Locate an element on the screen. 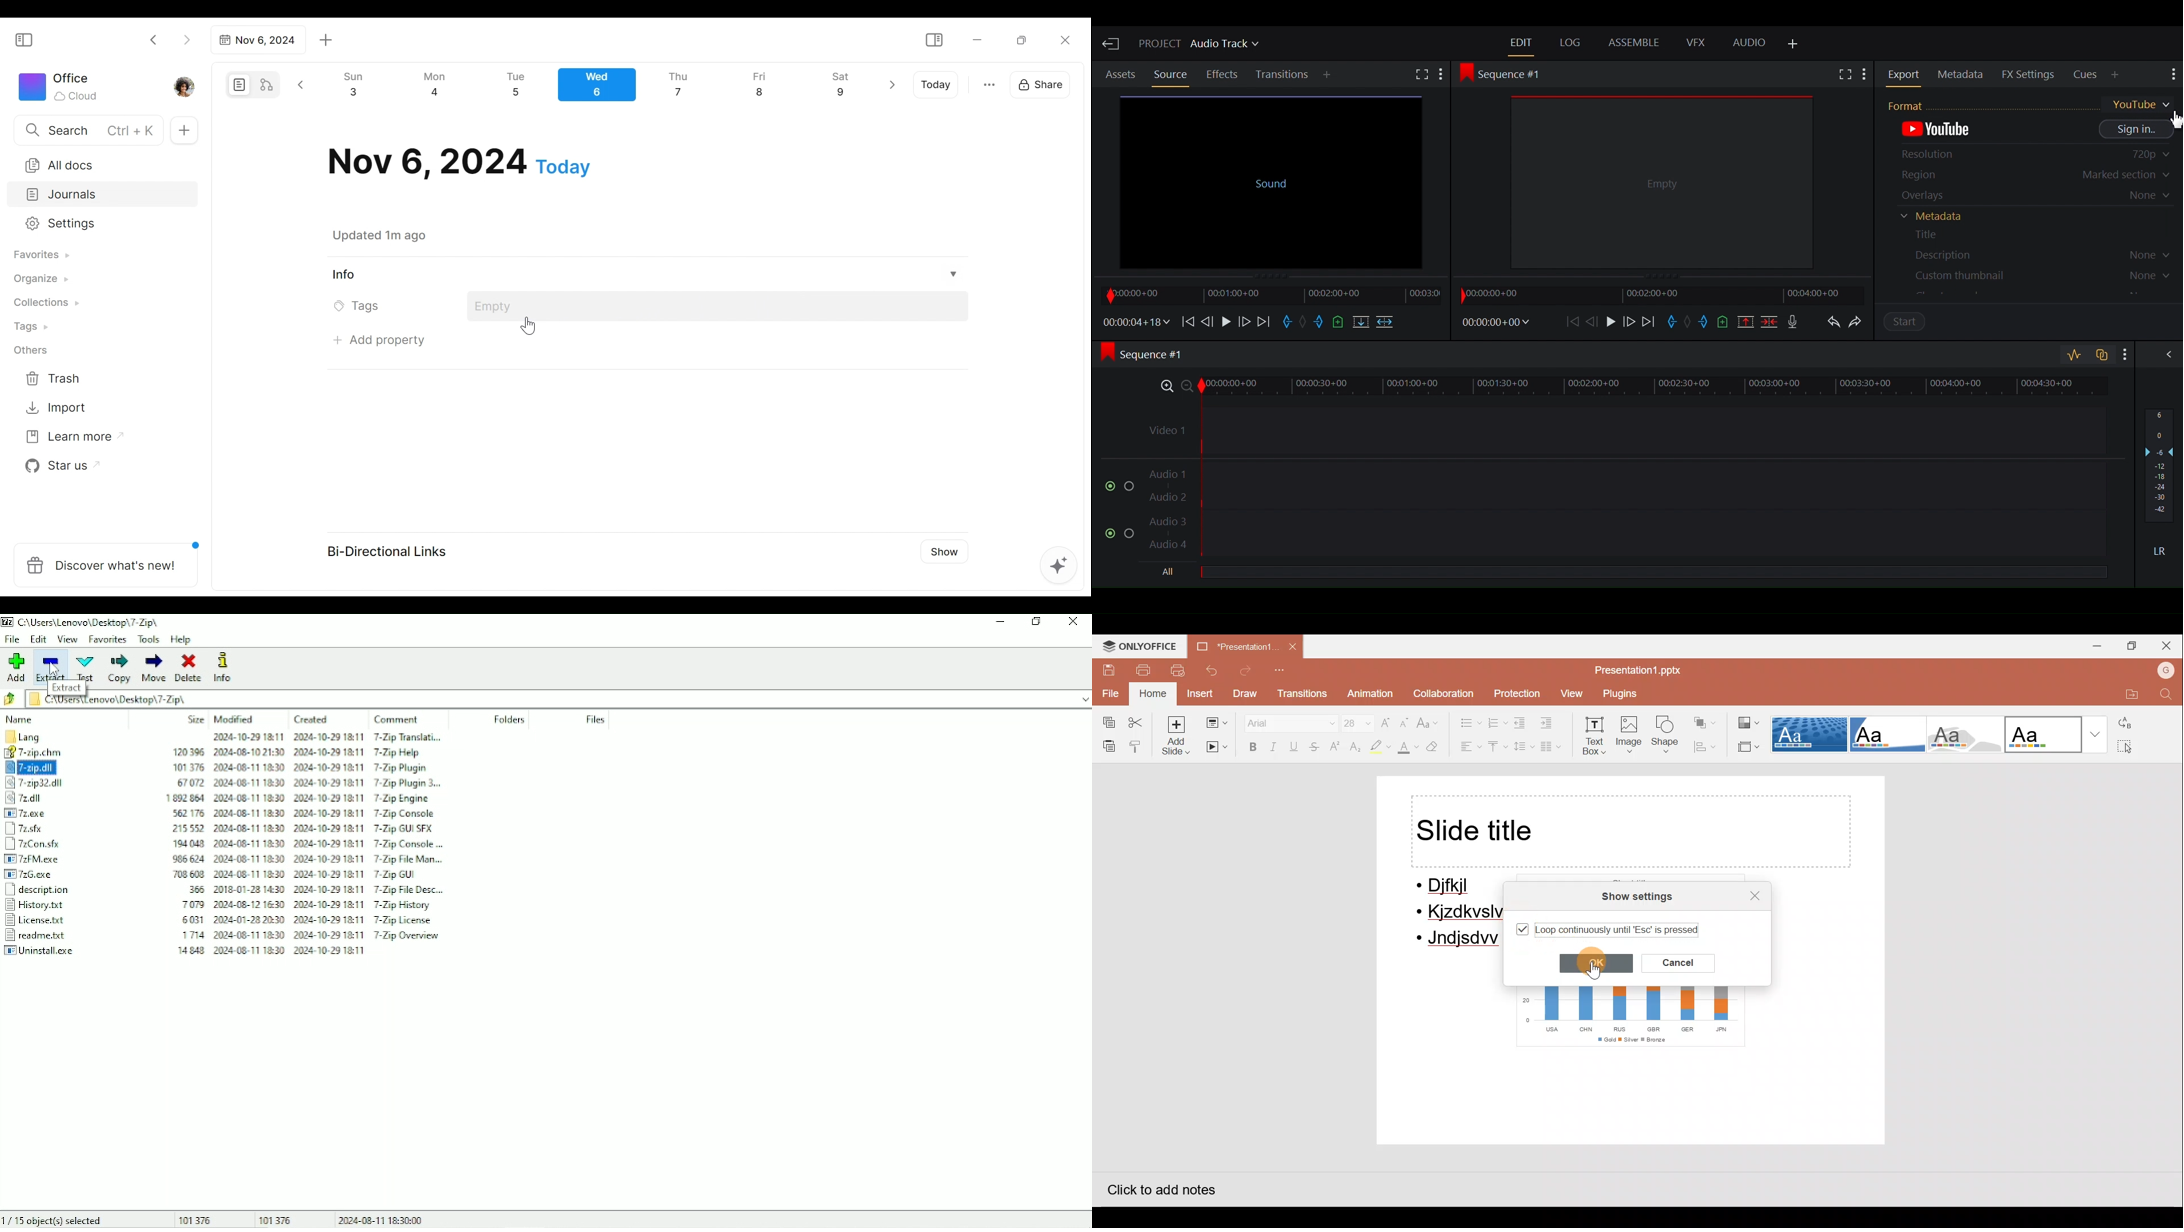 Image resolution: width=2184 pixels, height=1232 pixels. Source is located at coordinates (1170, 74).